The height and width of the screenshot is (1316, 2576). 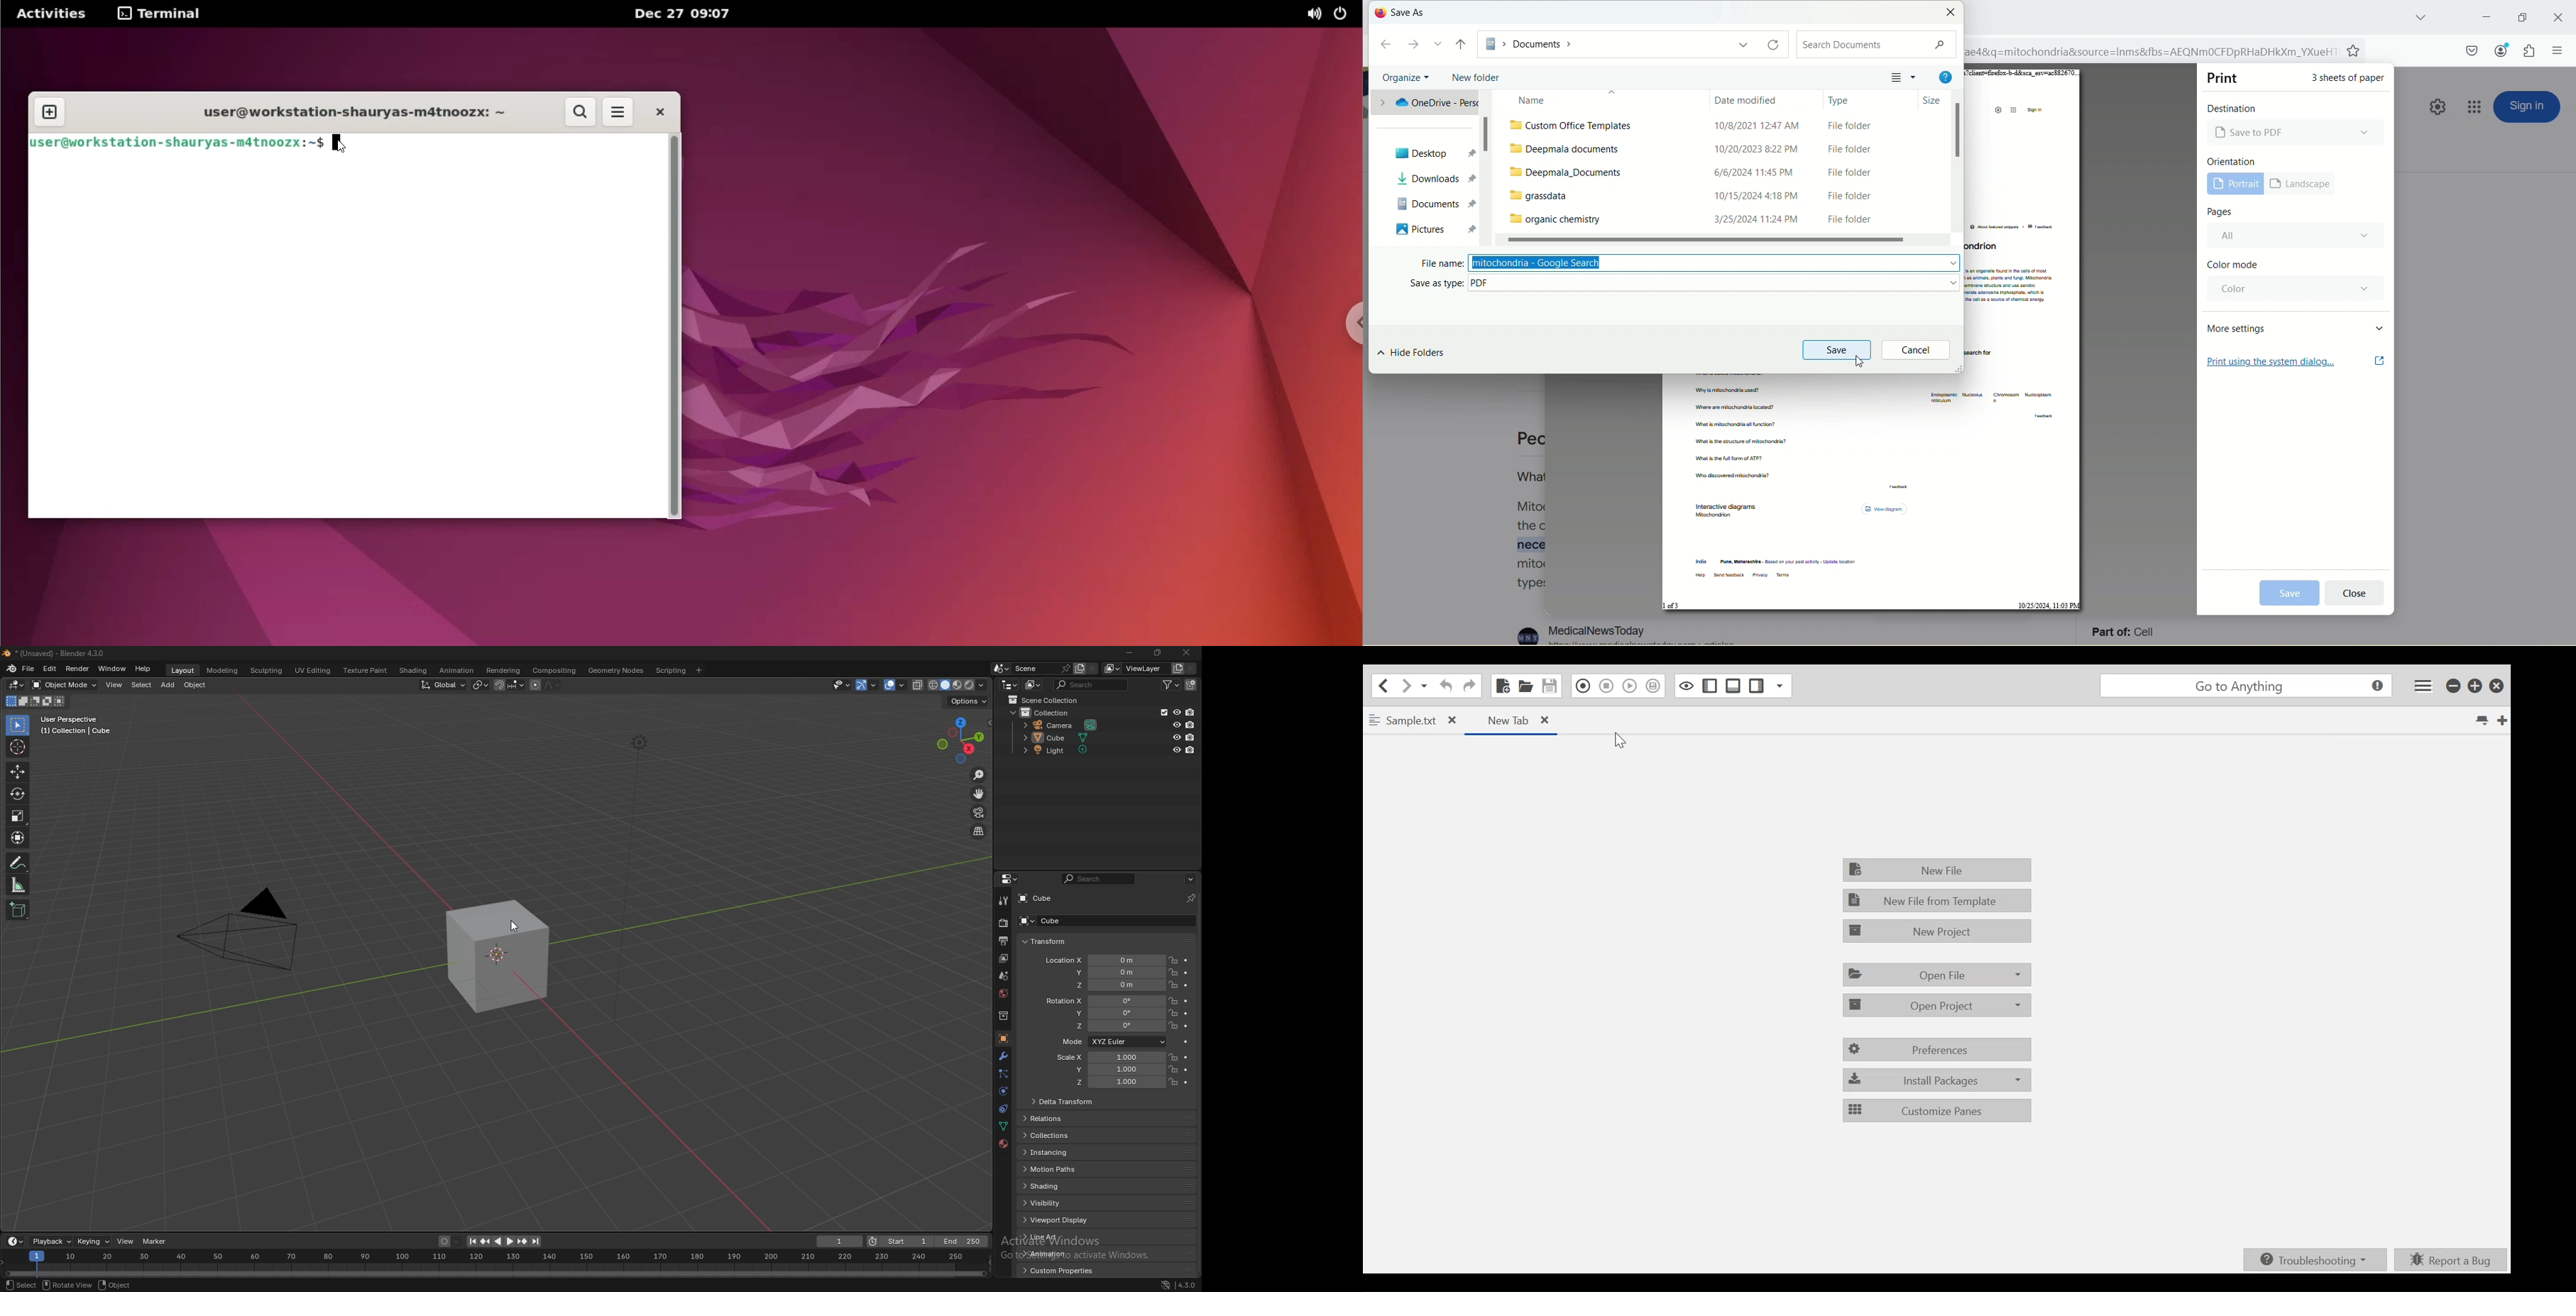 I want to click on remove scene, so click(x=1092, y=669).